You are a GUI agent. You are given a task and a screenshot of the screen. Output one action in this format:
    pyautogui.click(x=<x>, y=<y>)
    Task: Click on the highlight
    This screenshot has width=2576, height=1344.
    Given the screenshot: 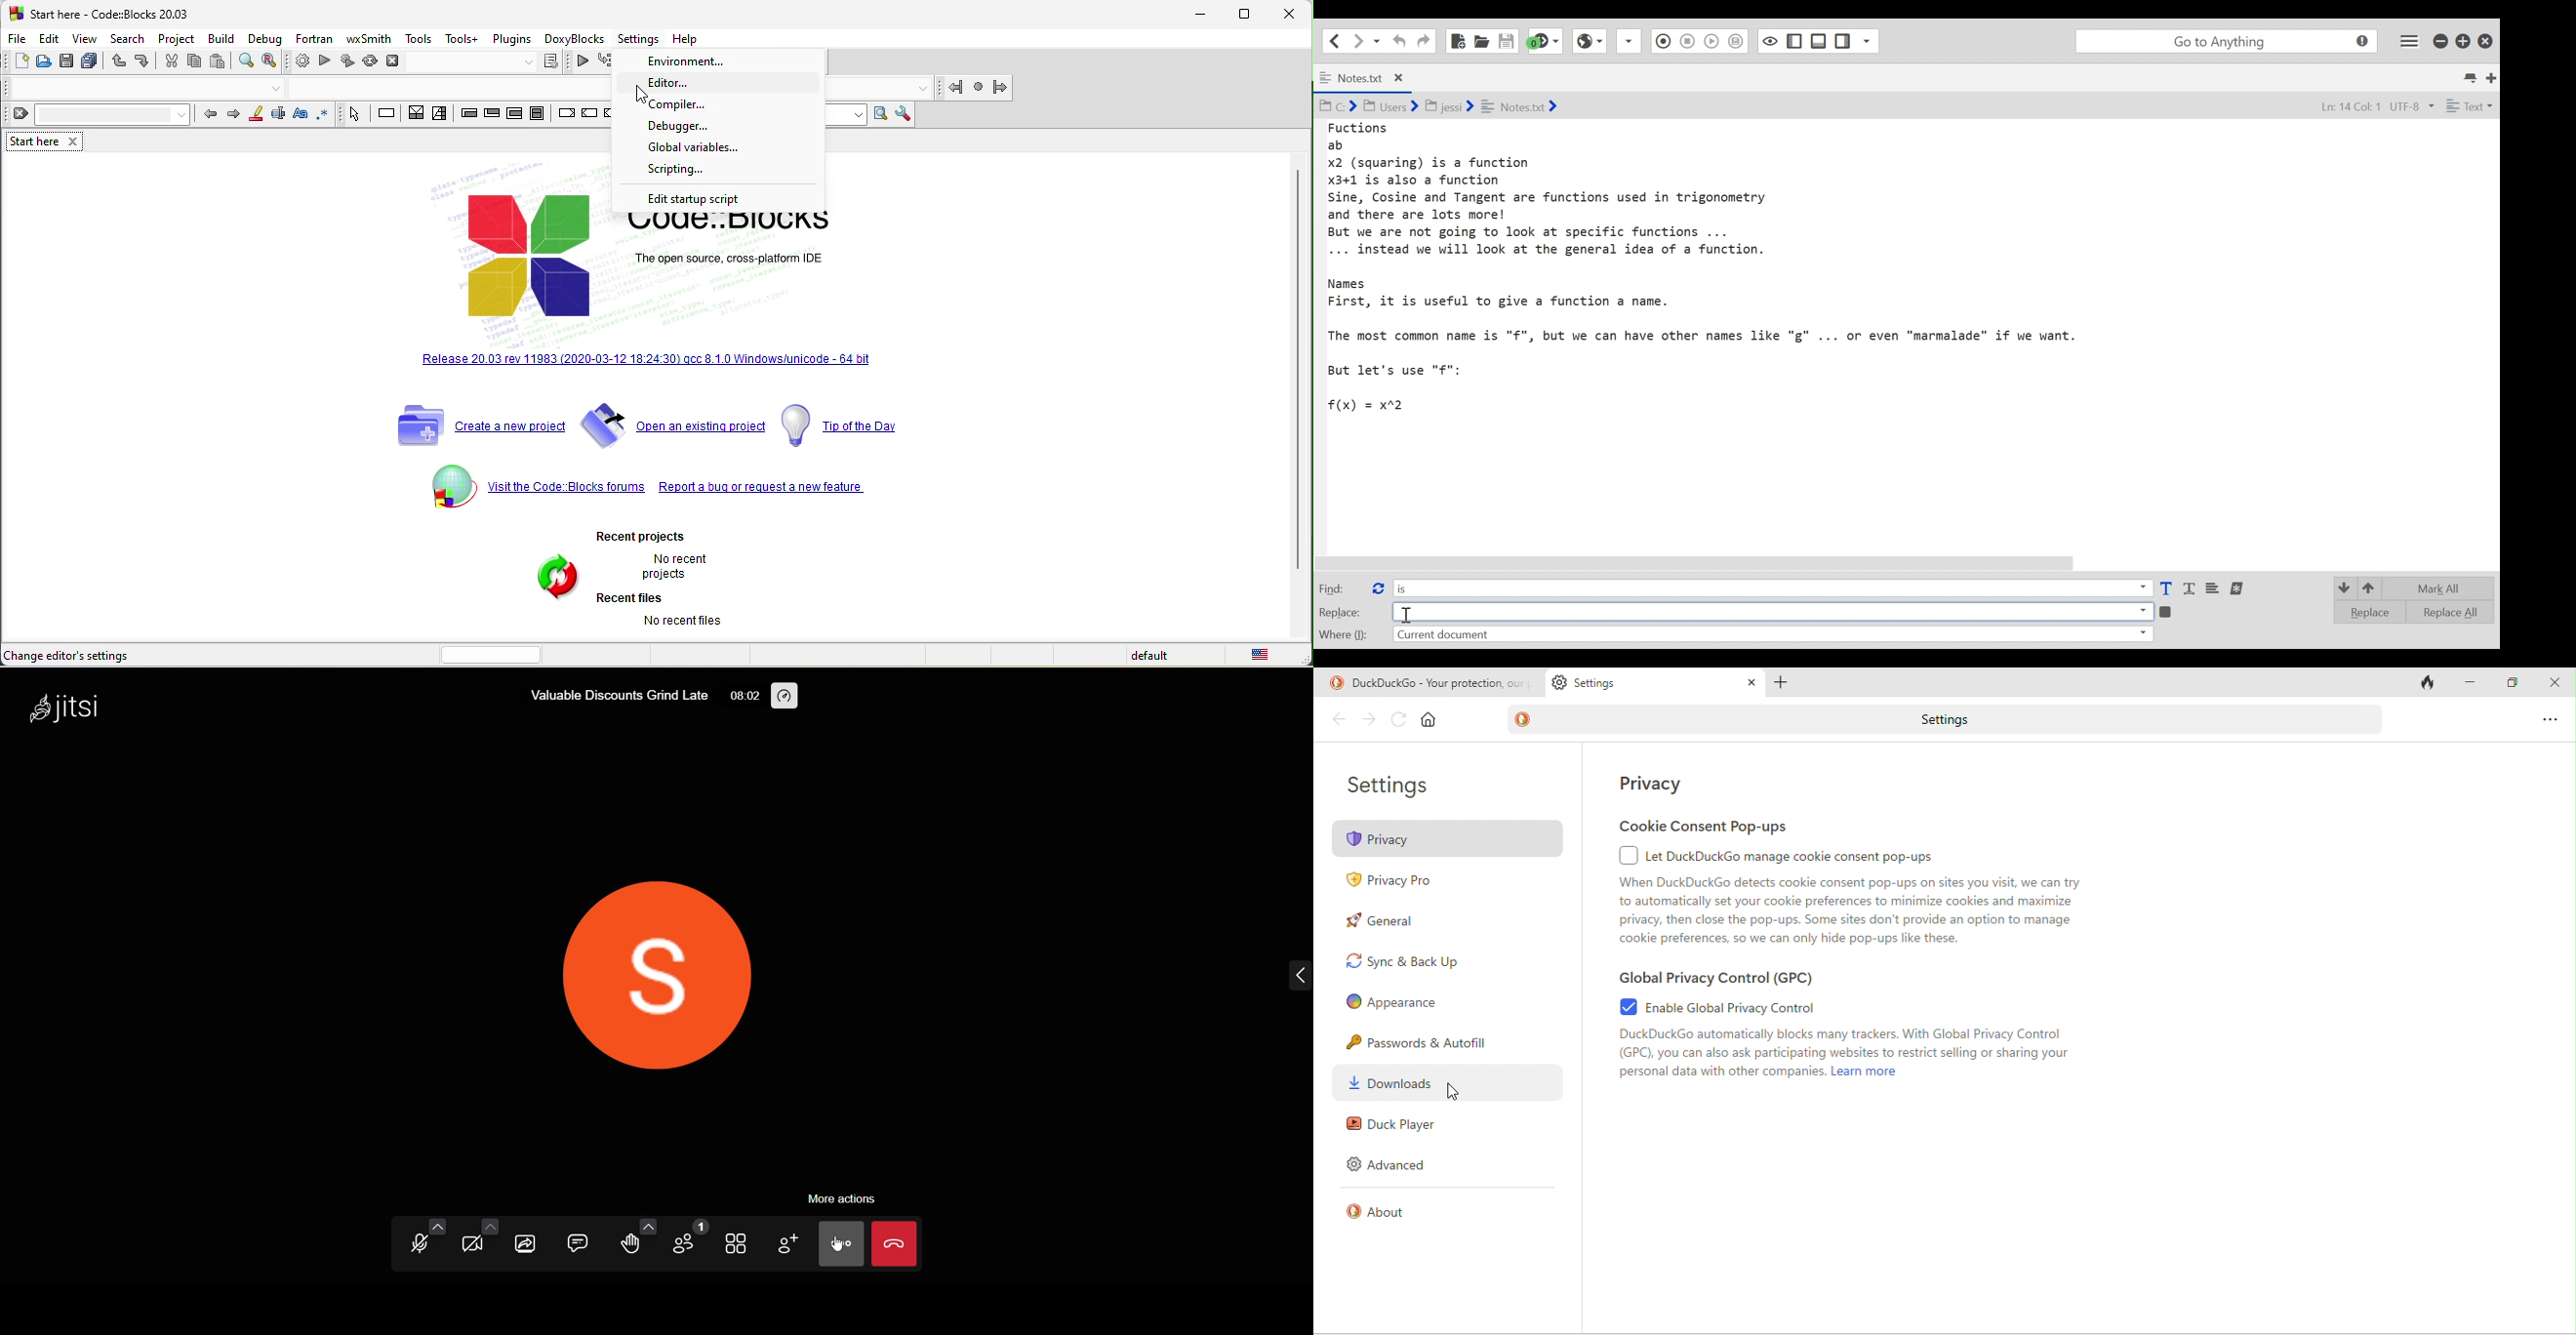 What is the action you would take?
    pyautogui.click(x=260, y=115)
    